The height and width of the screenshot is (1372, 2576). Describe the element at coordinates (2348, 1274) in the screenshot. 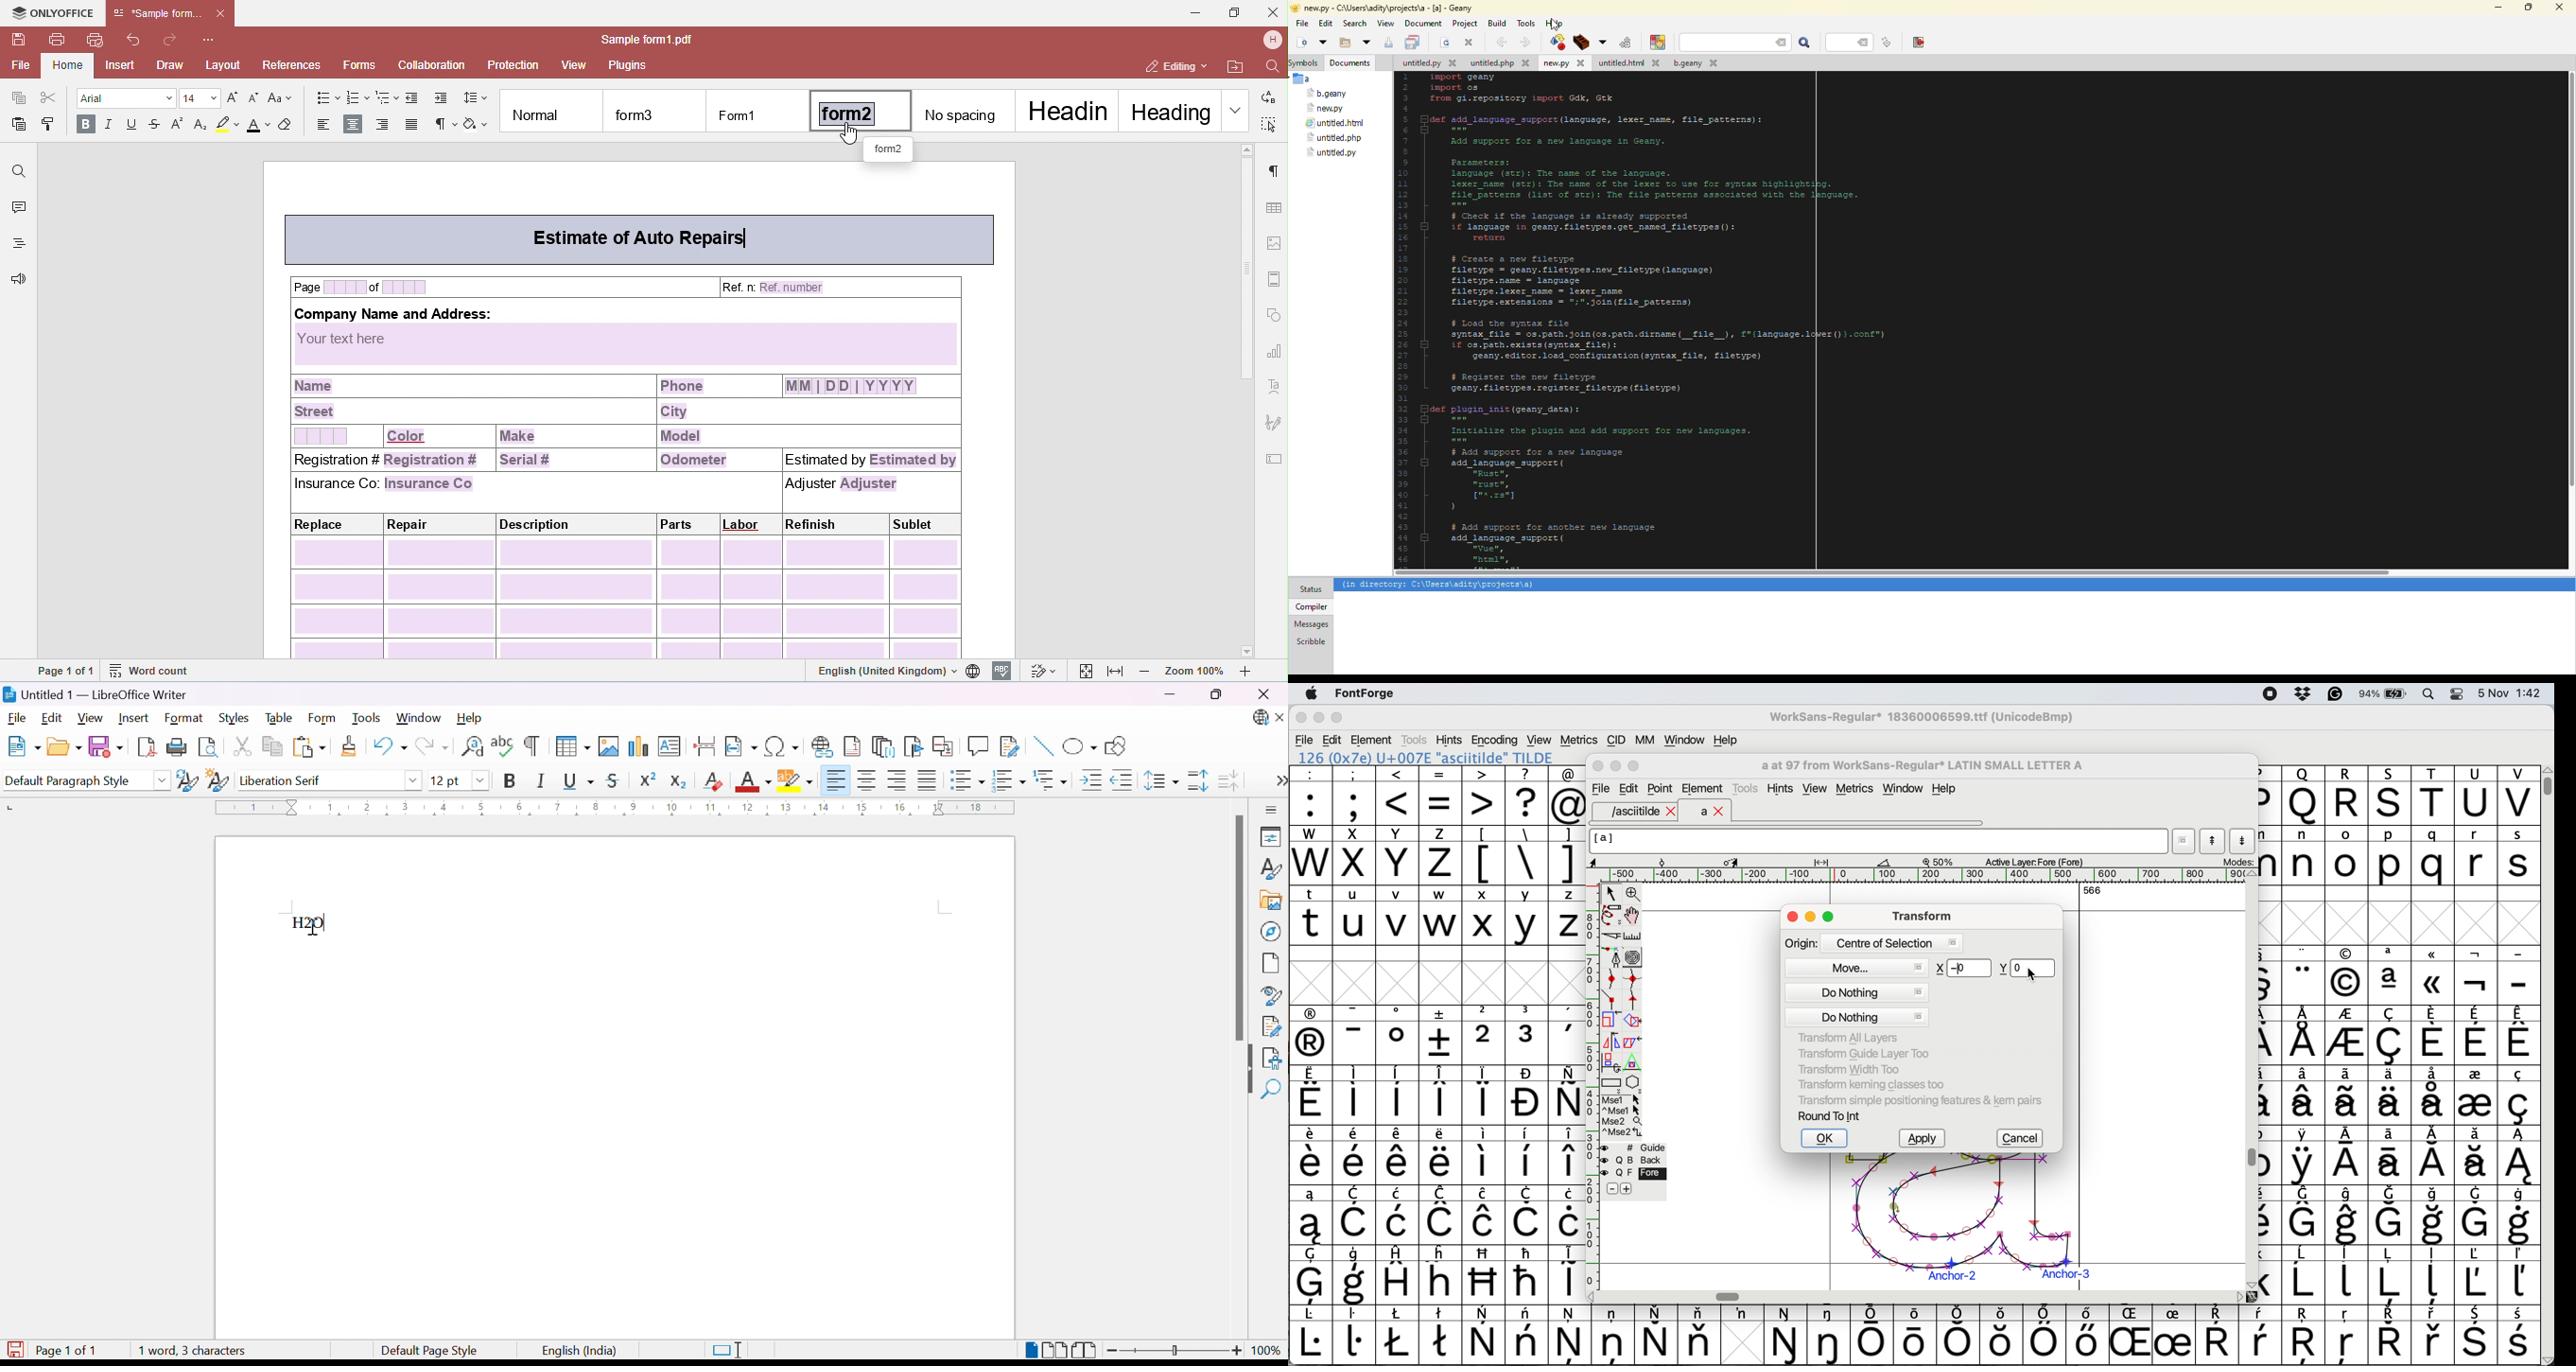

I see `symbol` at that location.